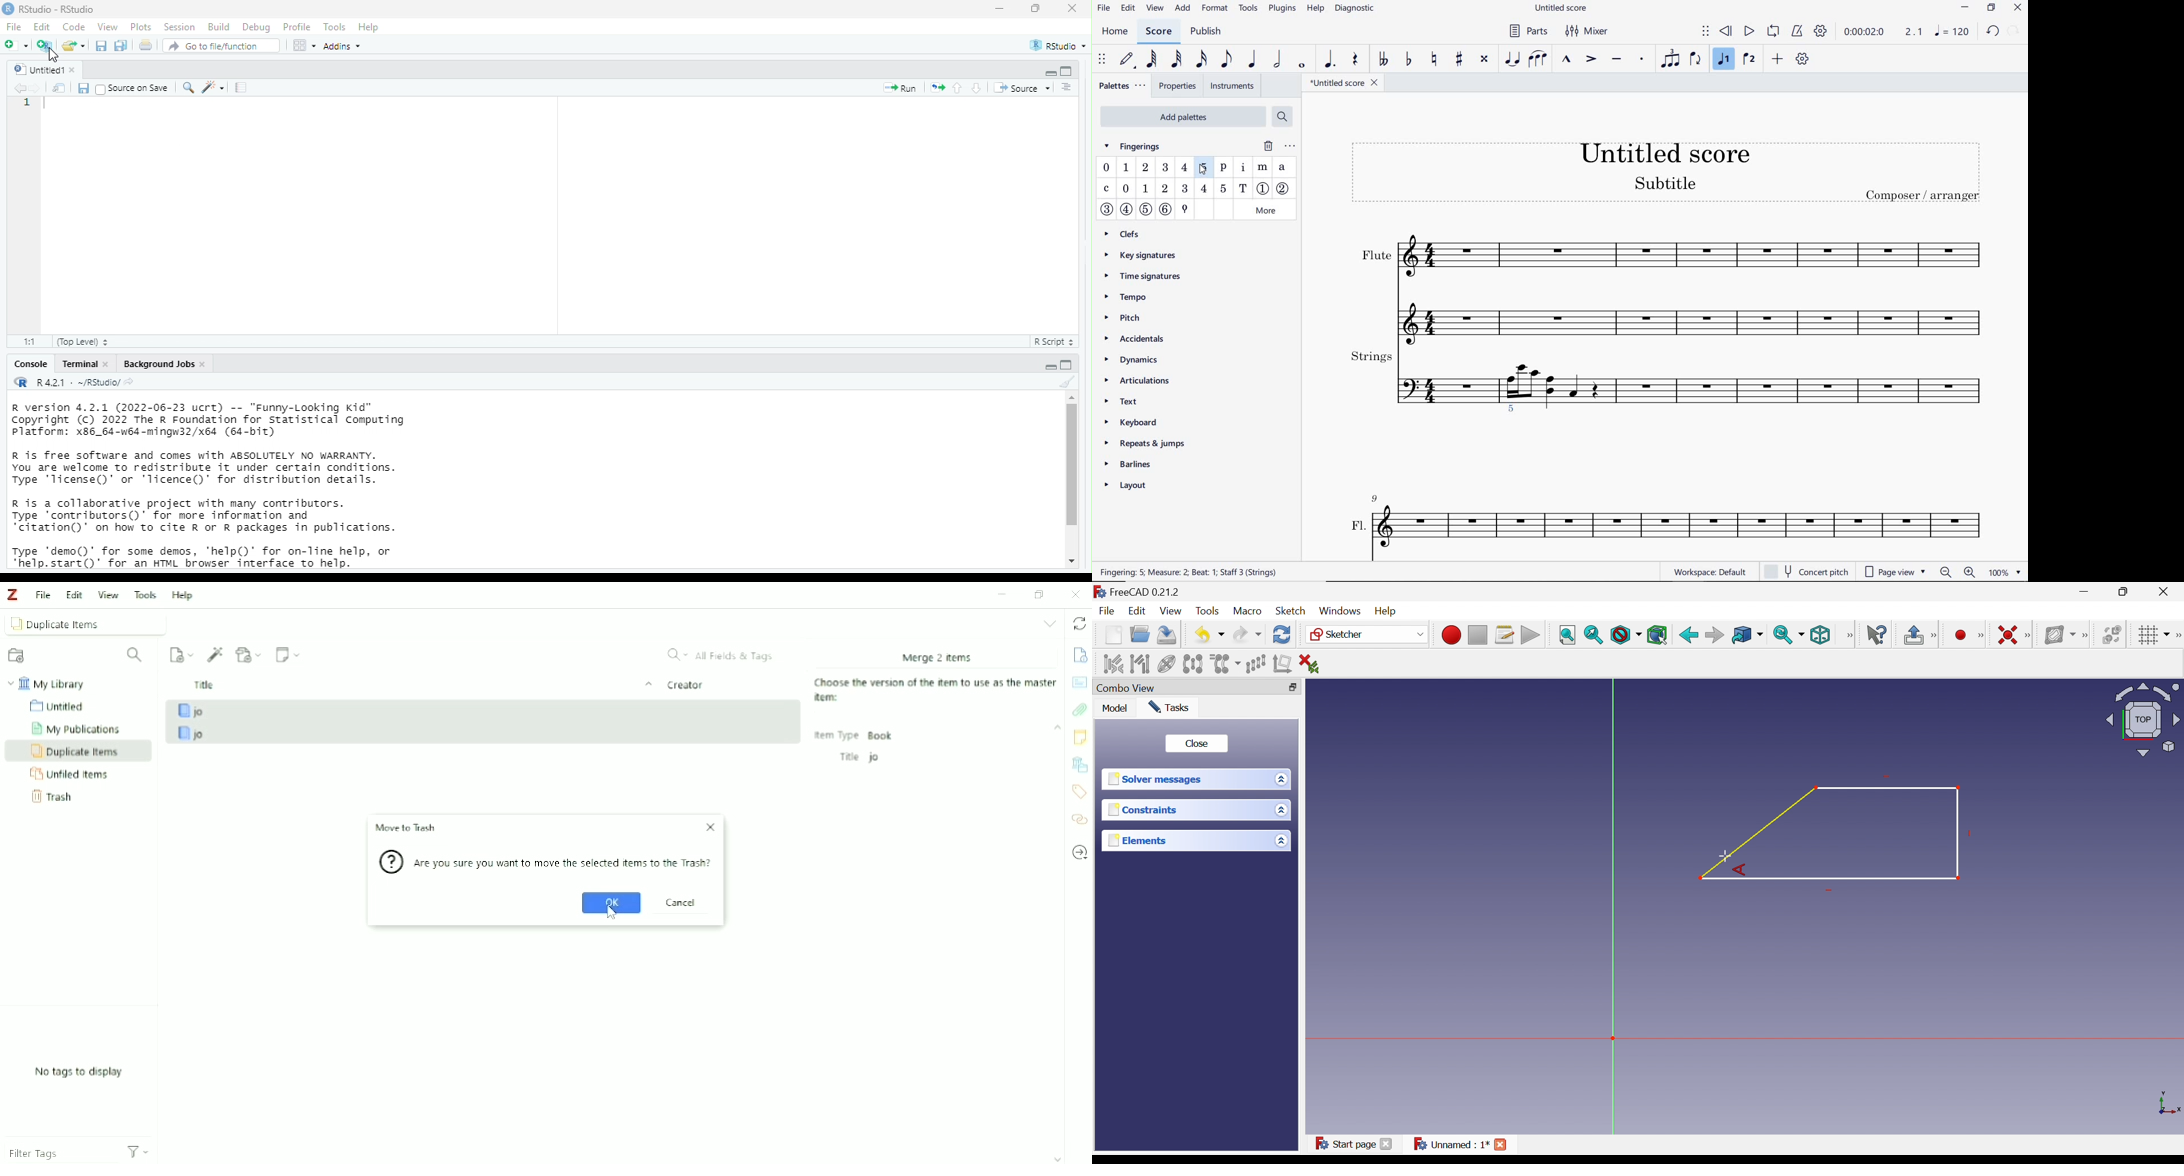 The image size is (2184, 1176). I want to click on Tags, so click(1078, 792).